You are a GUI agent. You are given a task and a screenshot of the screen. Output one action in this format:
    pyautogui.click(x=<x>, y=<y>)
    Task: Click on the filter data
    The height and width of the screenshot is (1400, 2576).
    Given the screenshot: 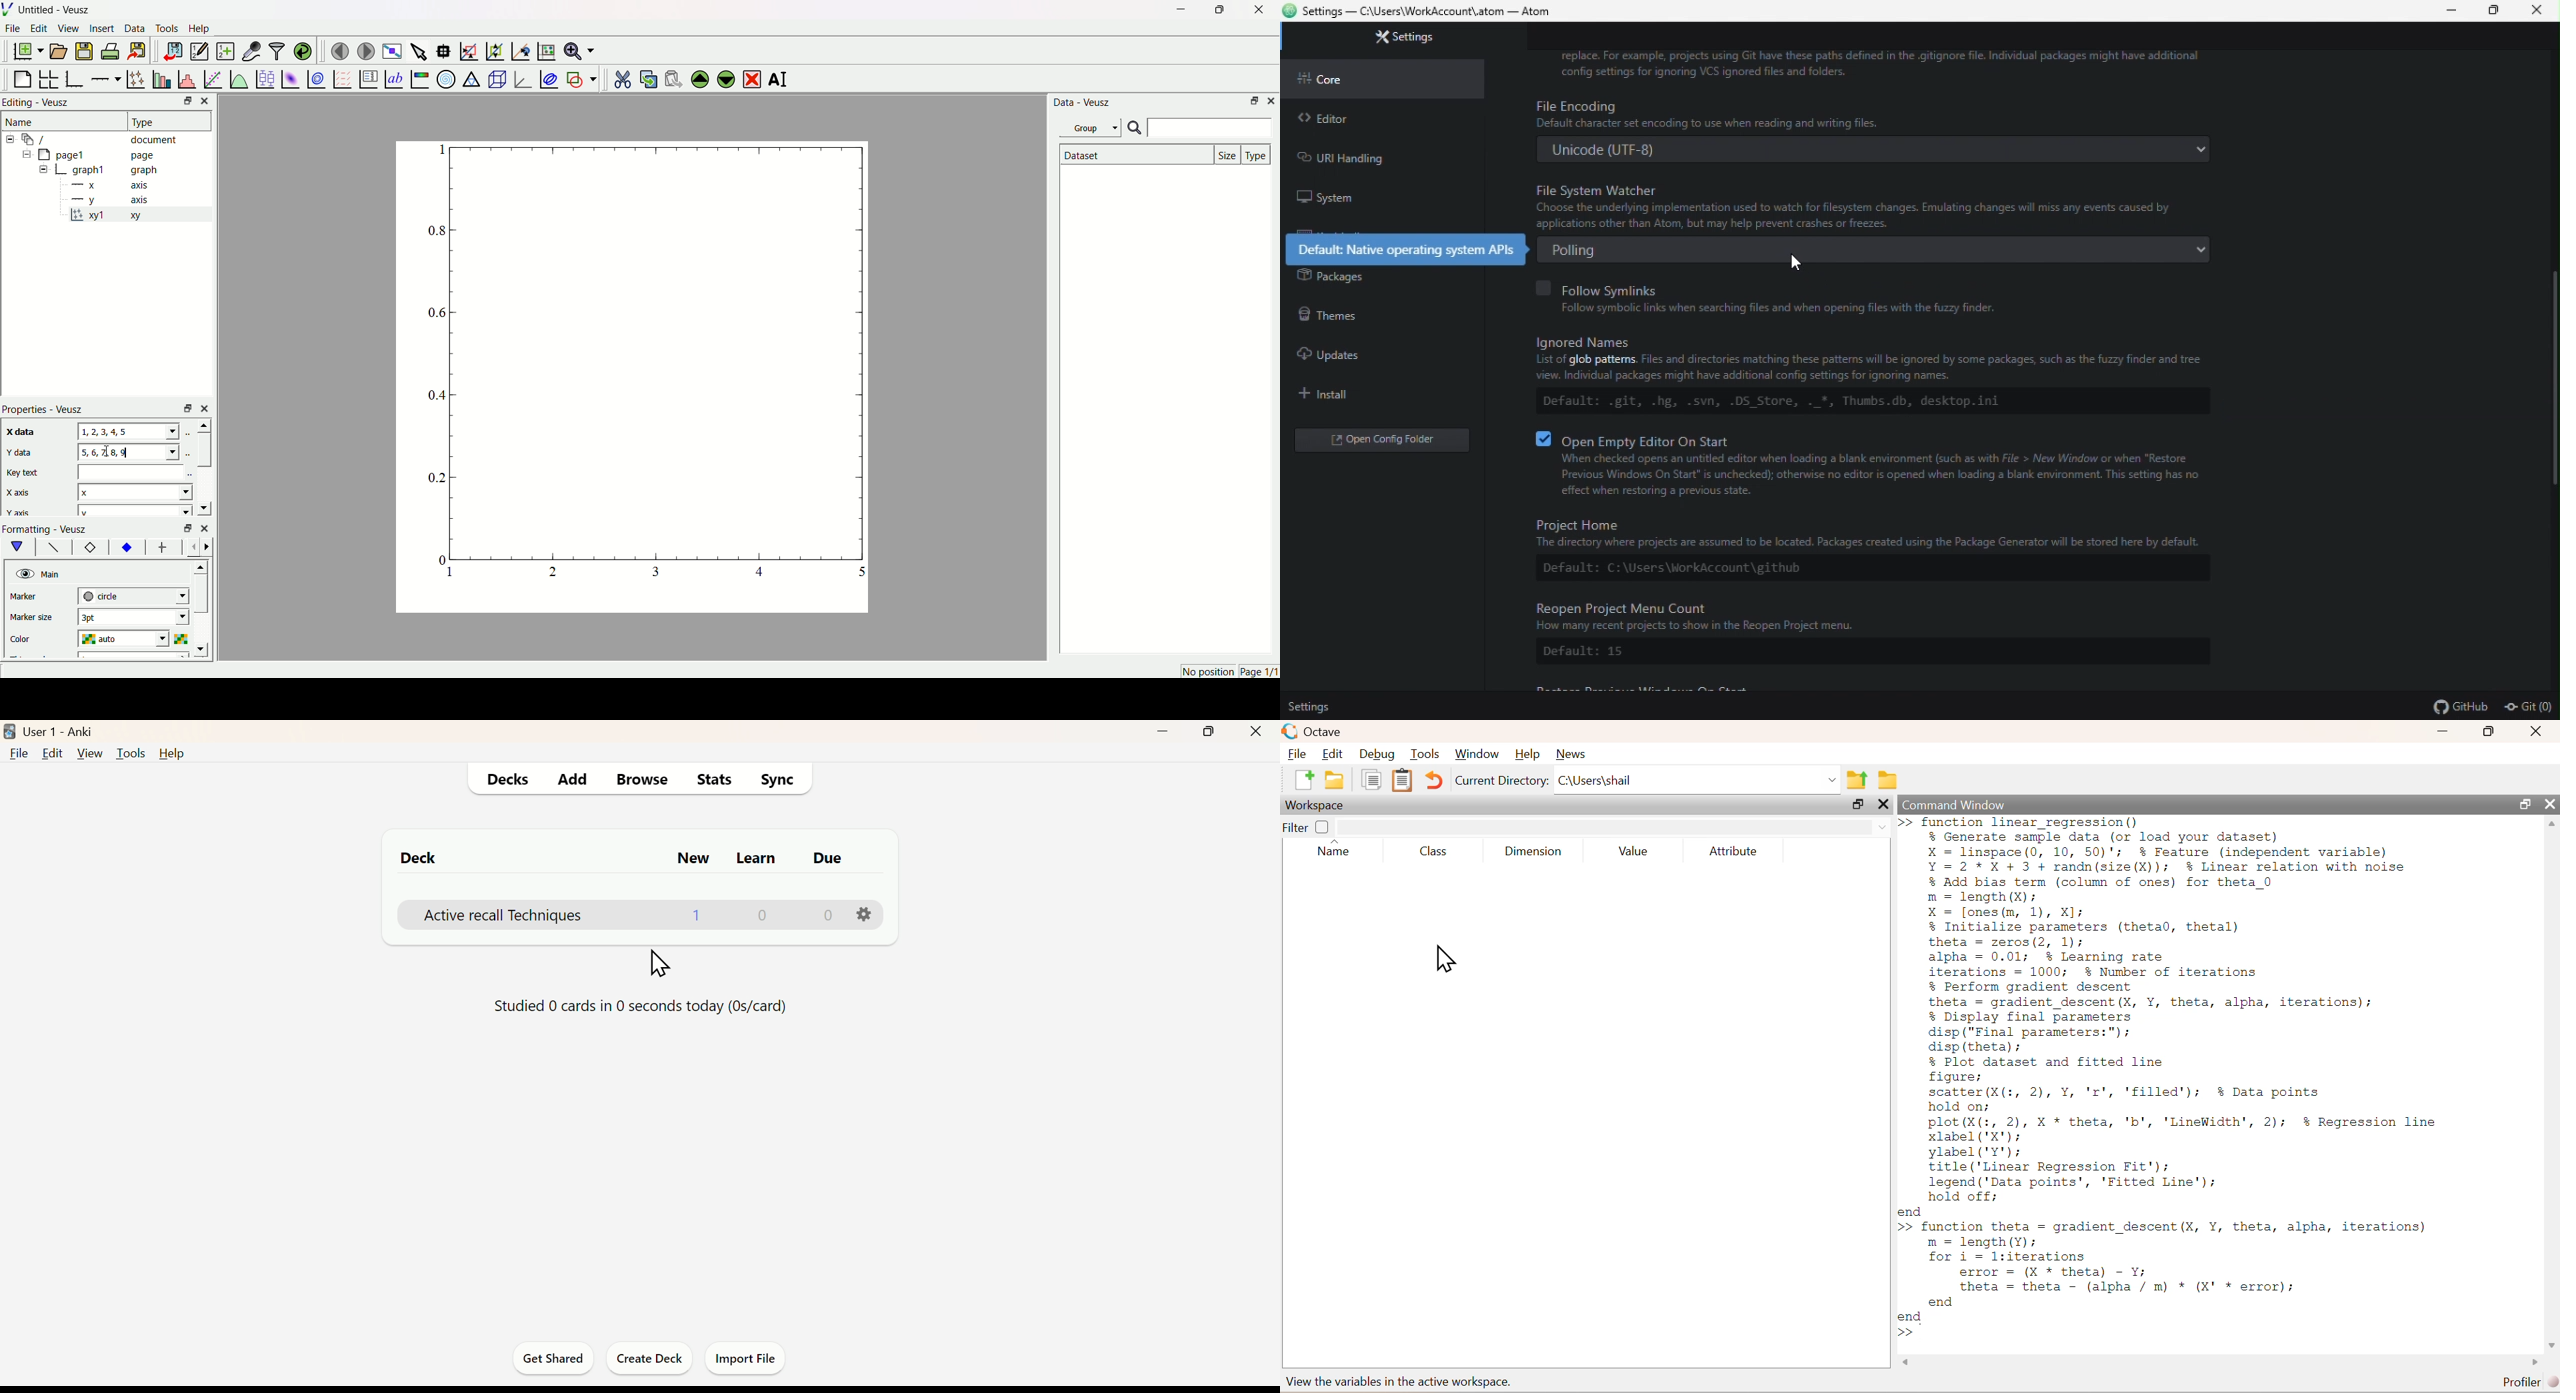 What is the action you would take?
    pyautogui.click(x=276, y=49)
    